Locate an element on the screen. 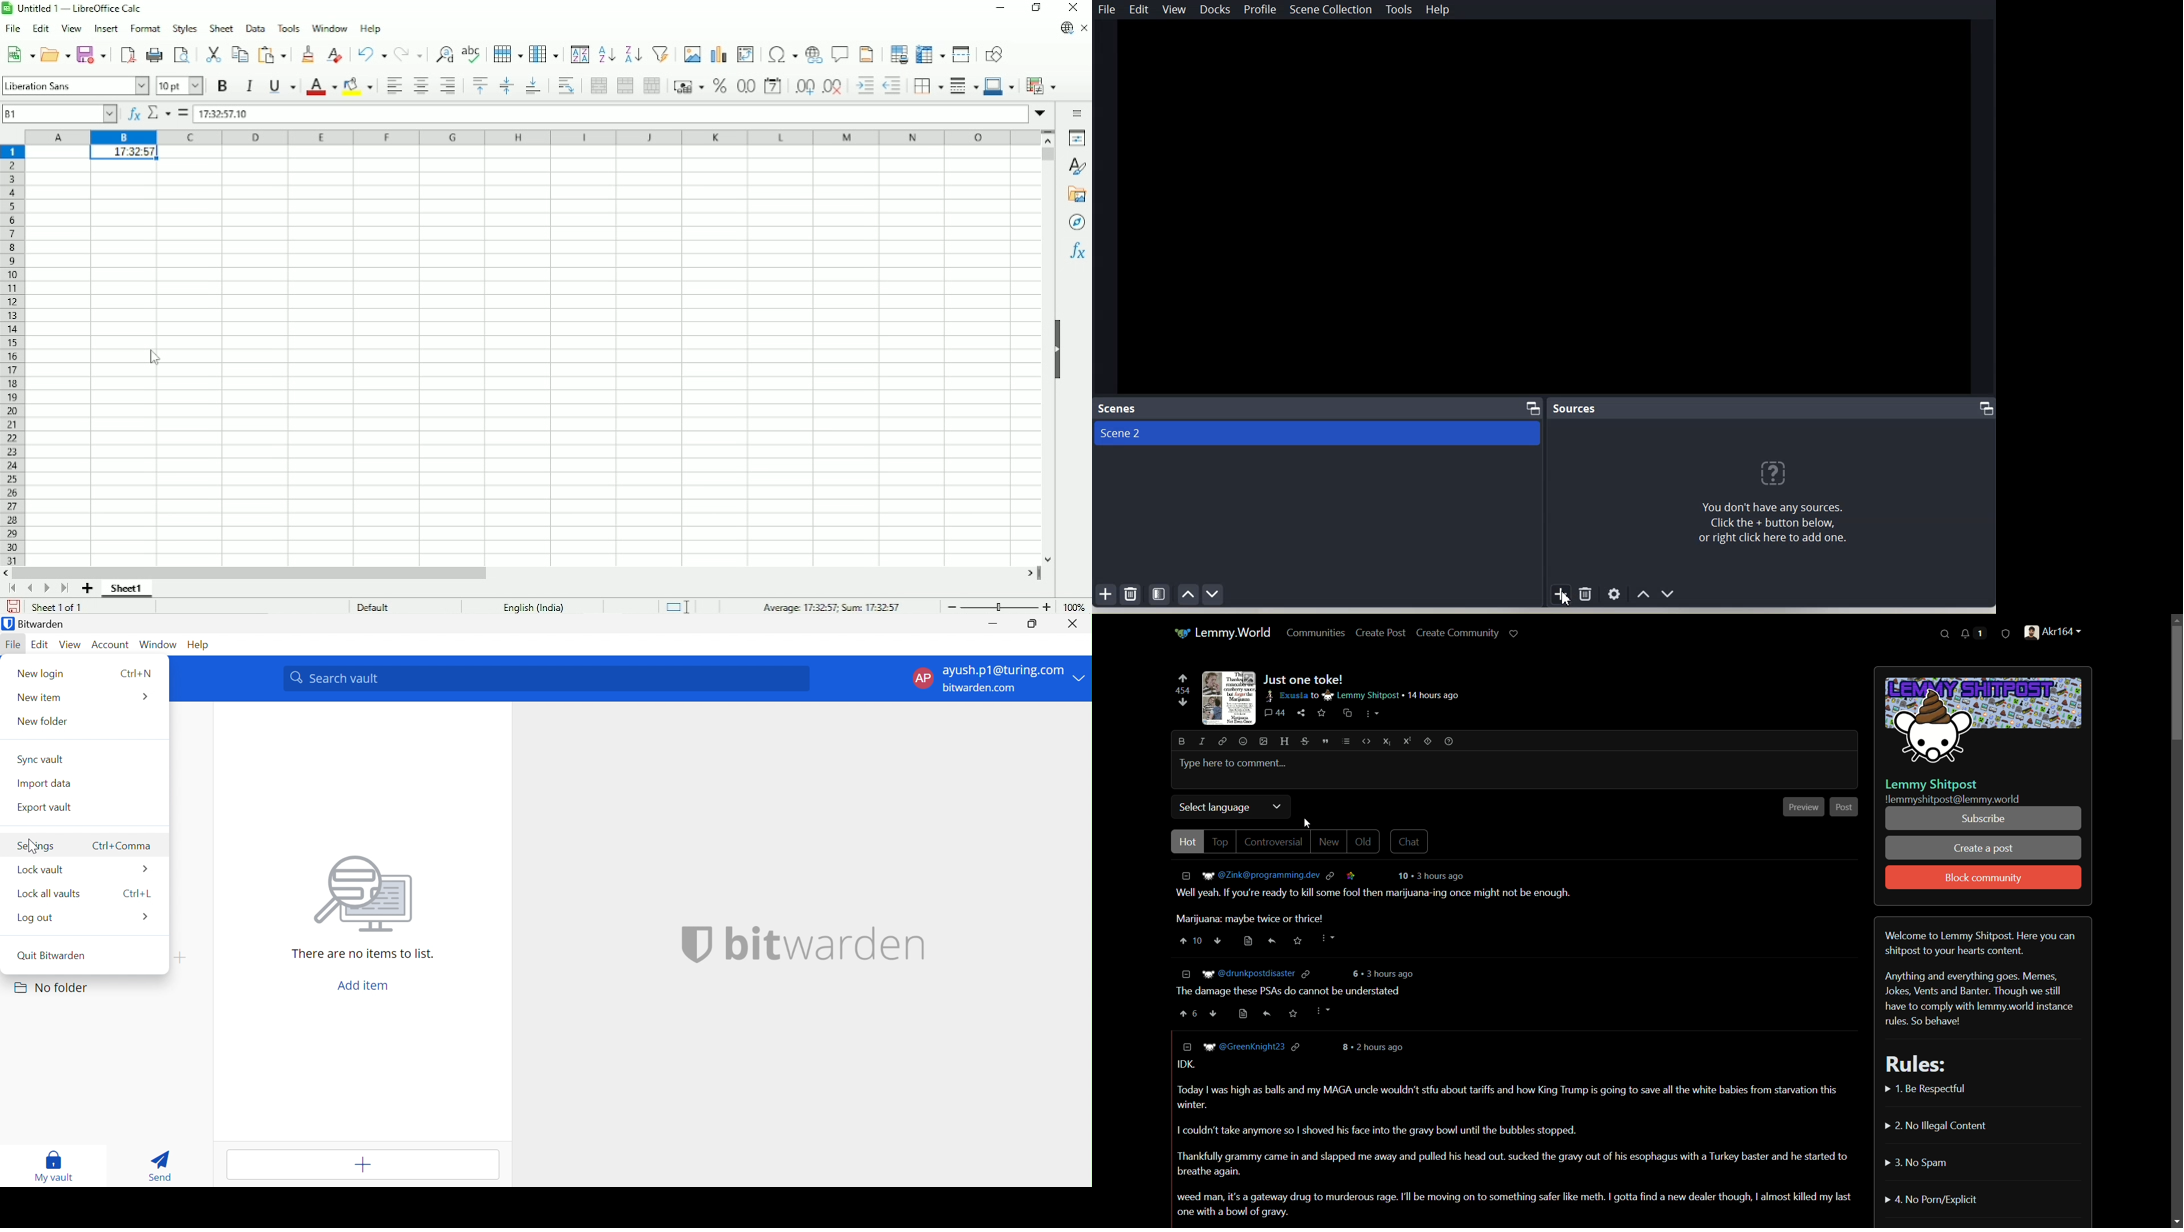  link is located at coordinates (1297, 1048).